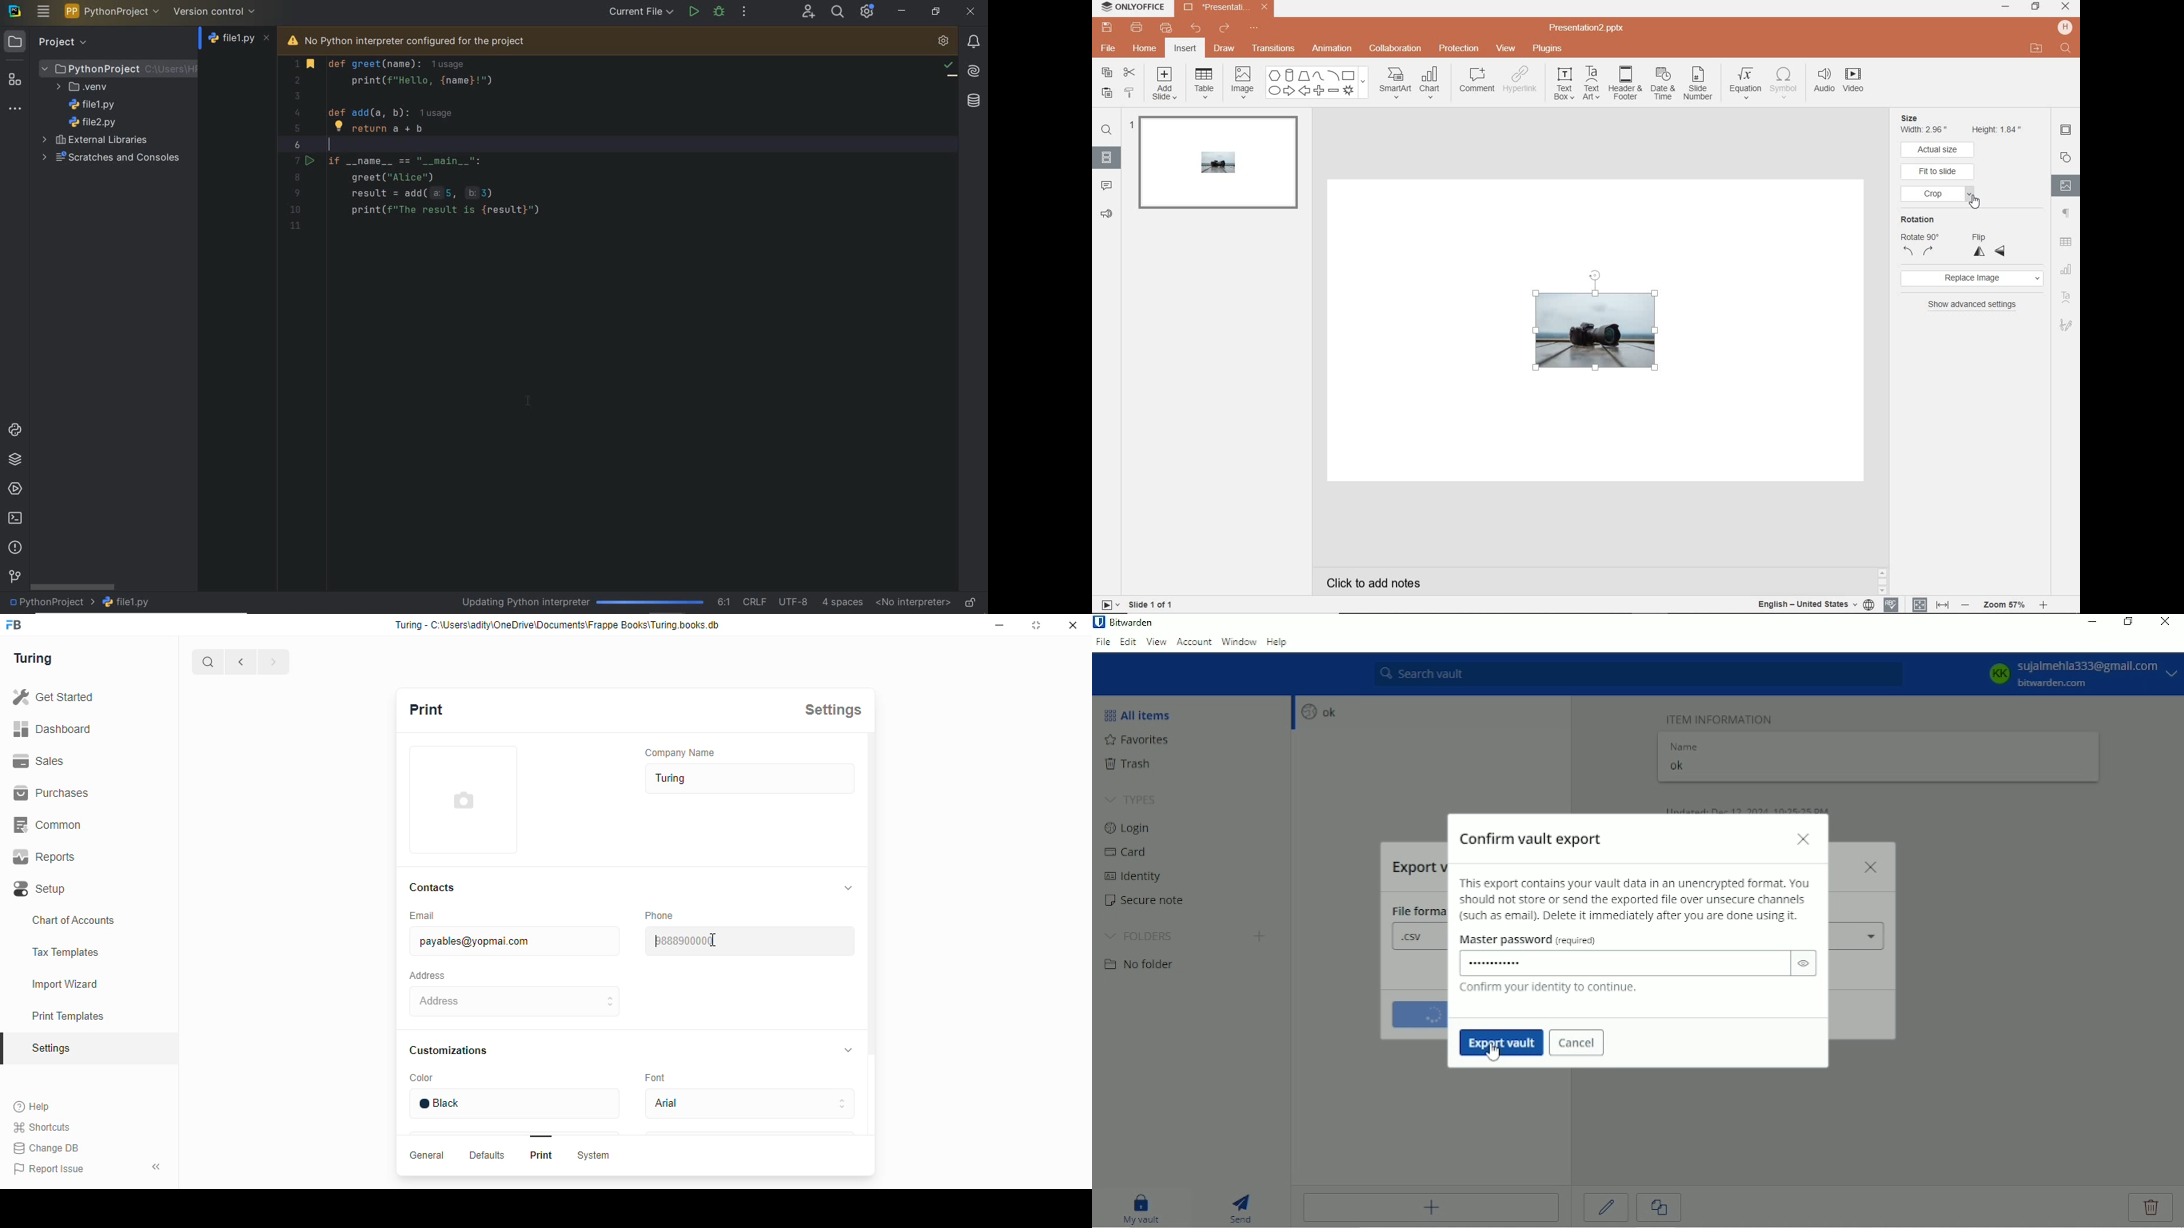  I want to click on Turing - C-\Users\adity\OneDrive\Documents\Frappe Books\Turing.books.db, so click(558, 624).